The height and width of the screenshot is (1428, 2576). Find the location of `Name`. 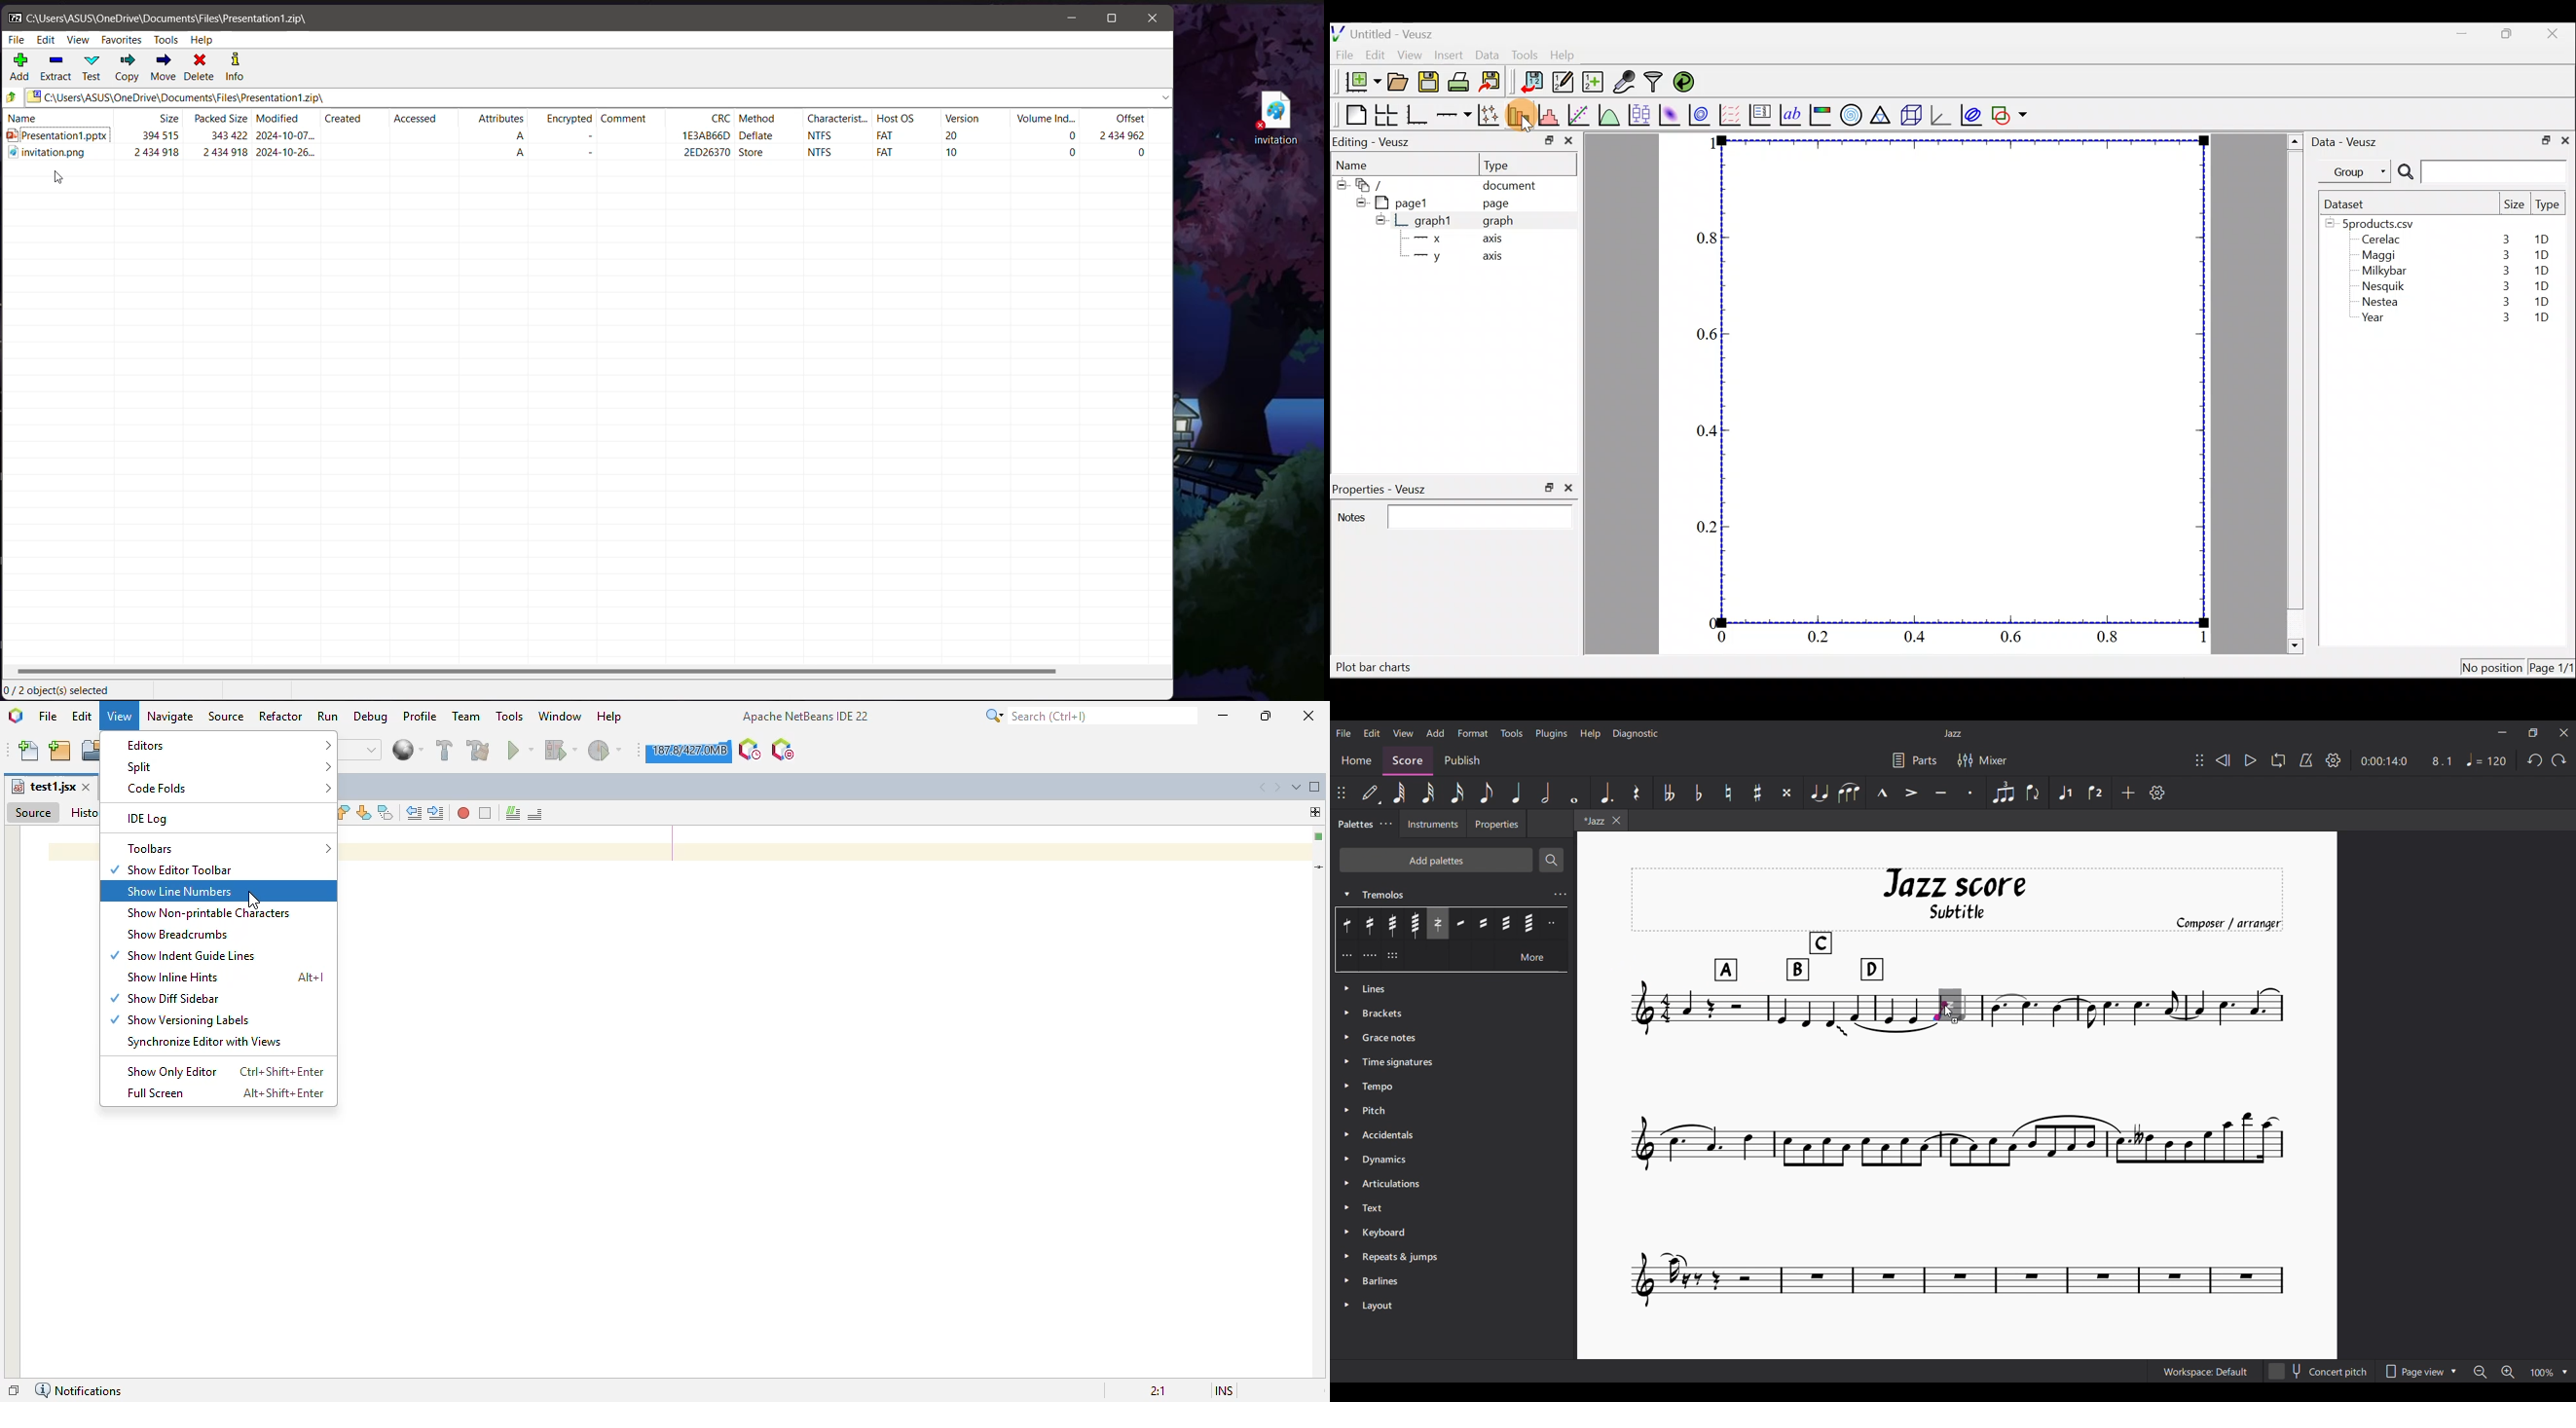

Name is located at coordinates (1364, 164).